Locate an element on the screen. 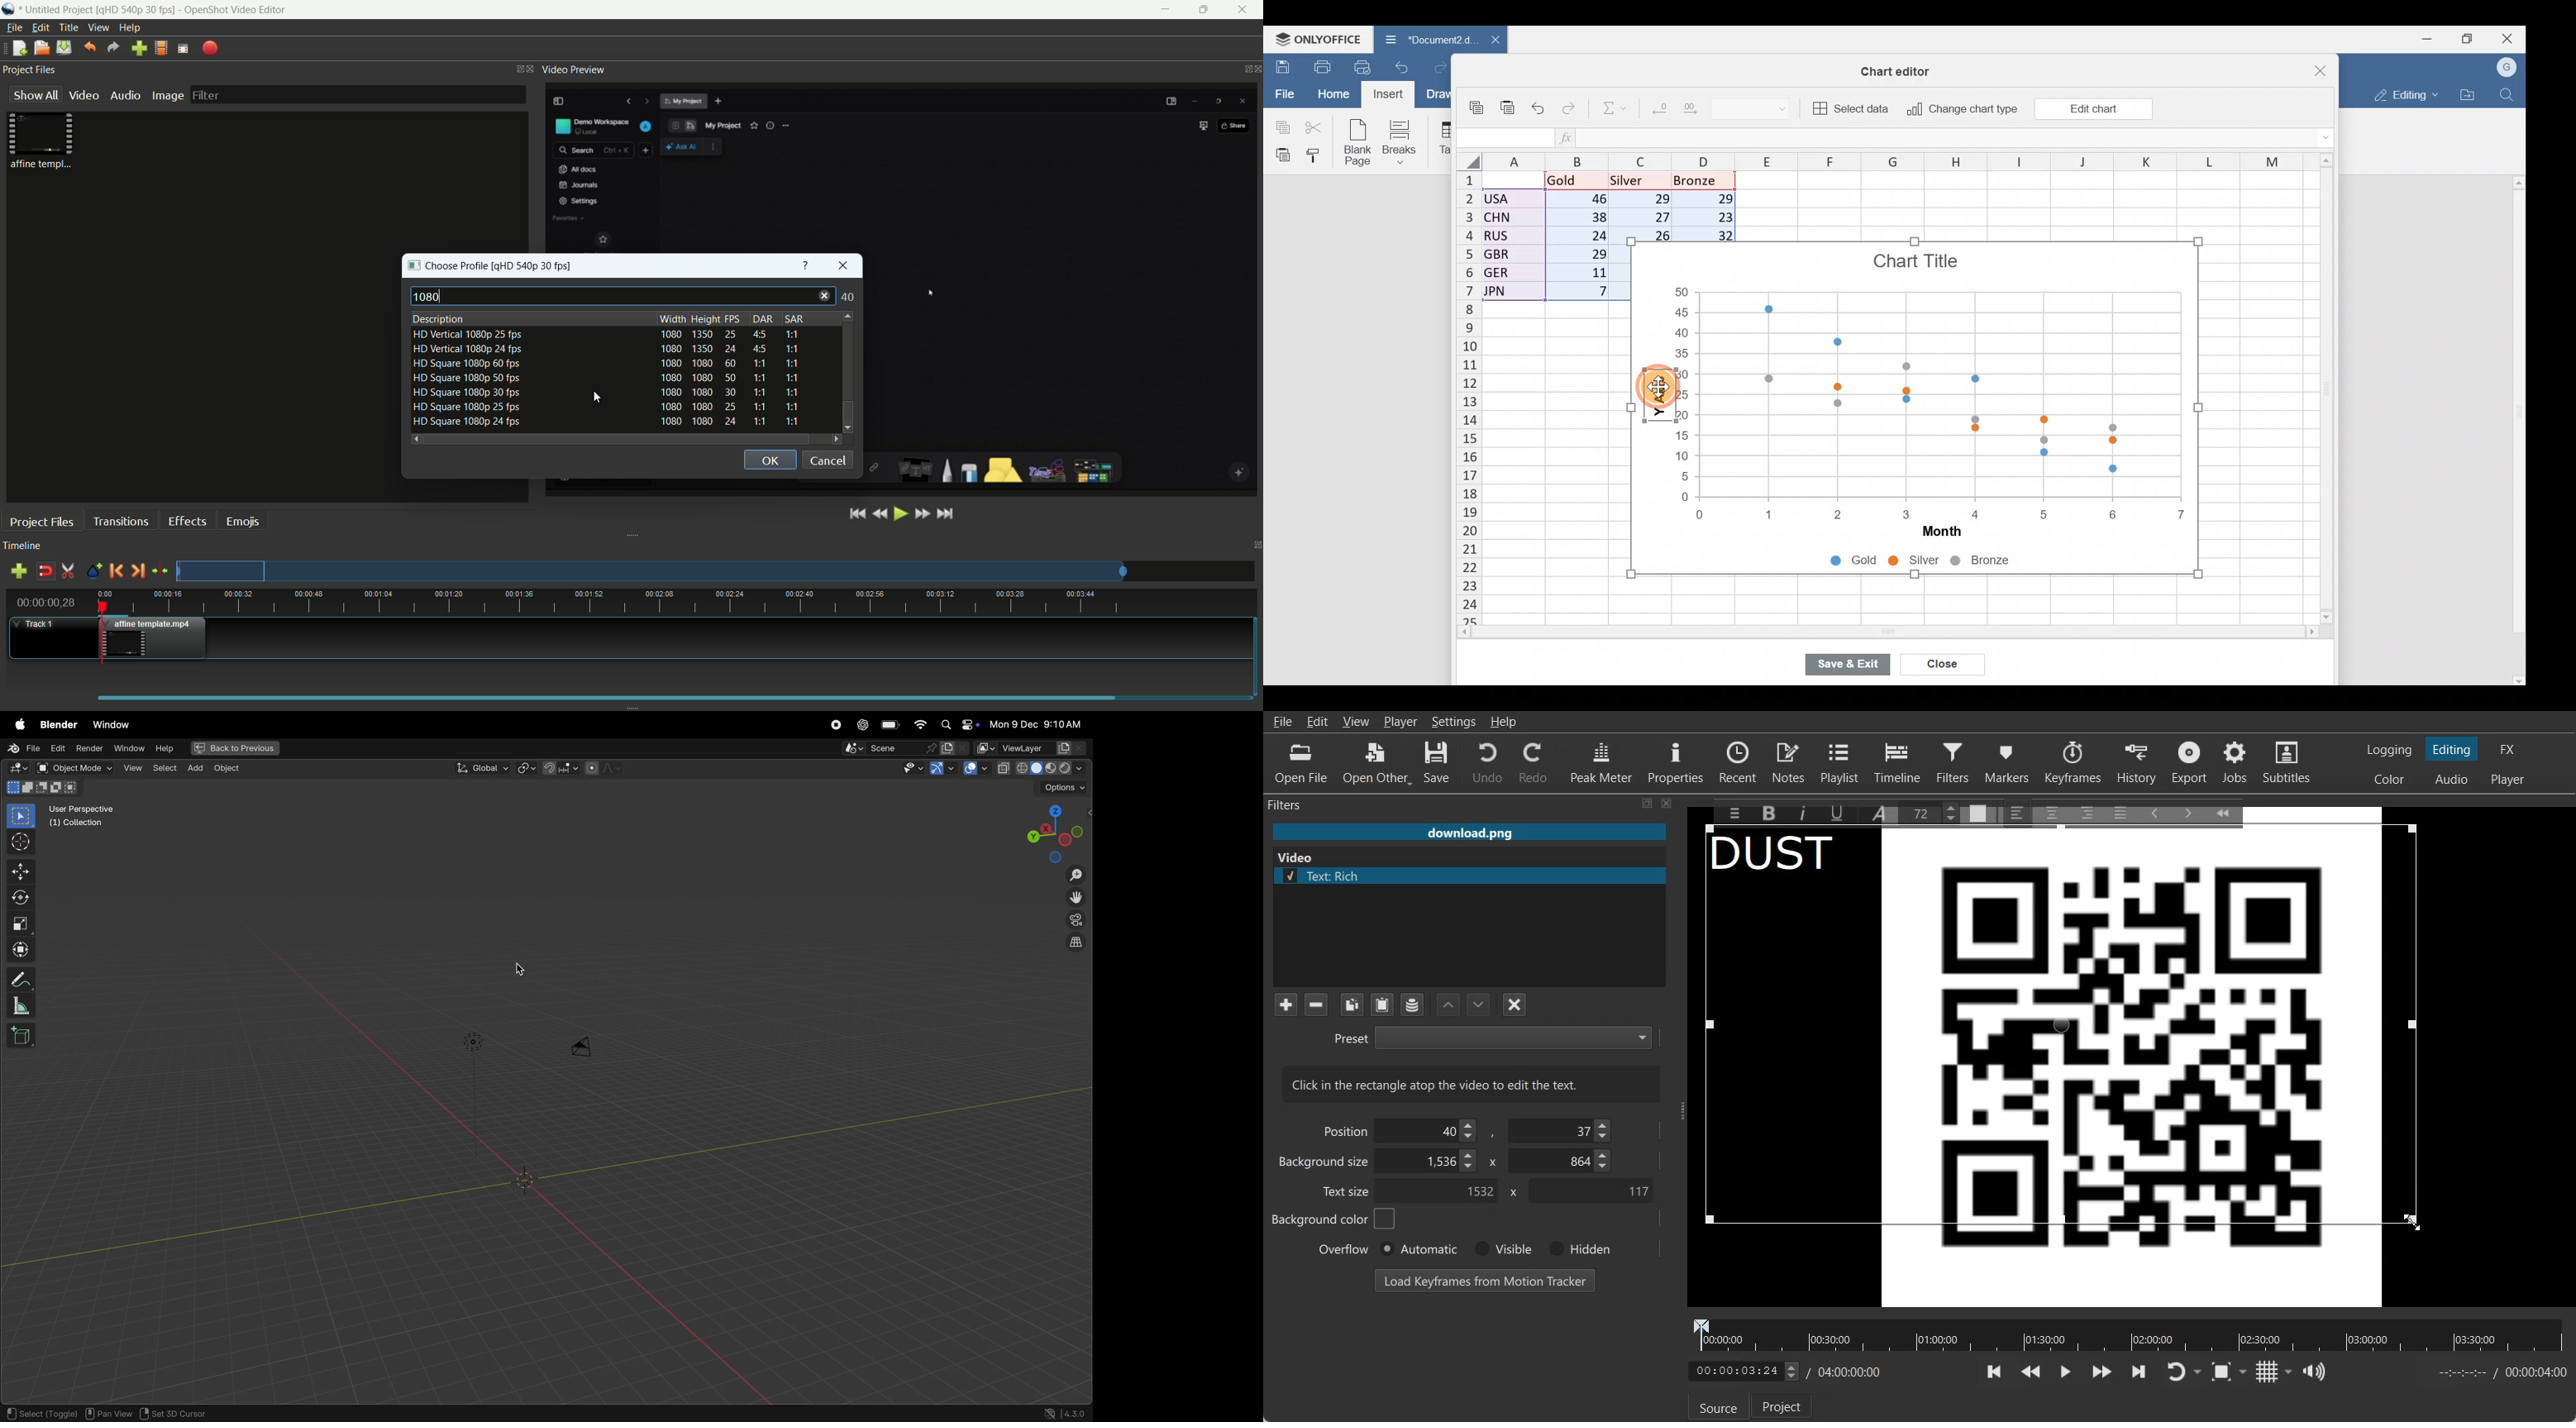 Image resolution: width=2576 pixels, height=1428 pixels. Open file location is located at coordinates (2468, 94).